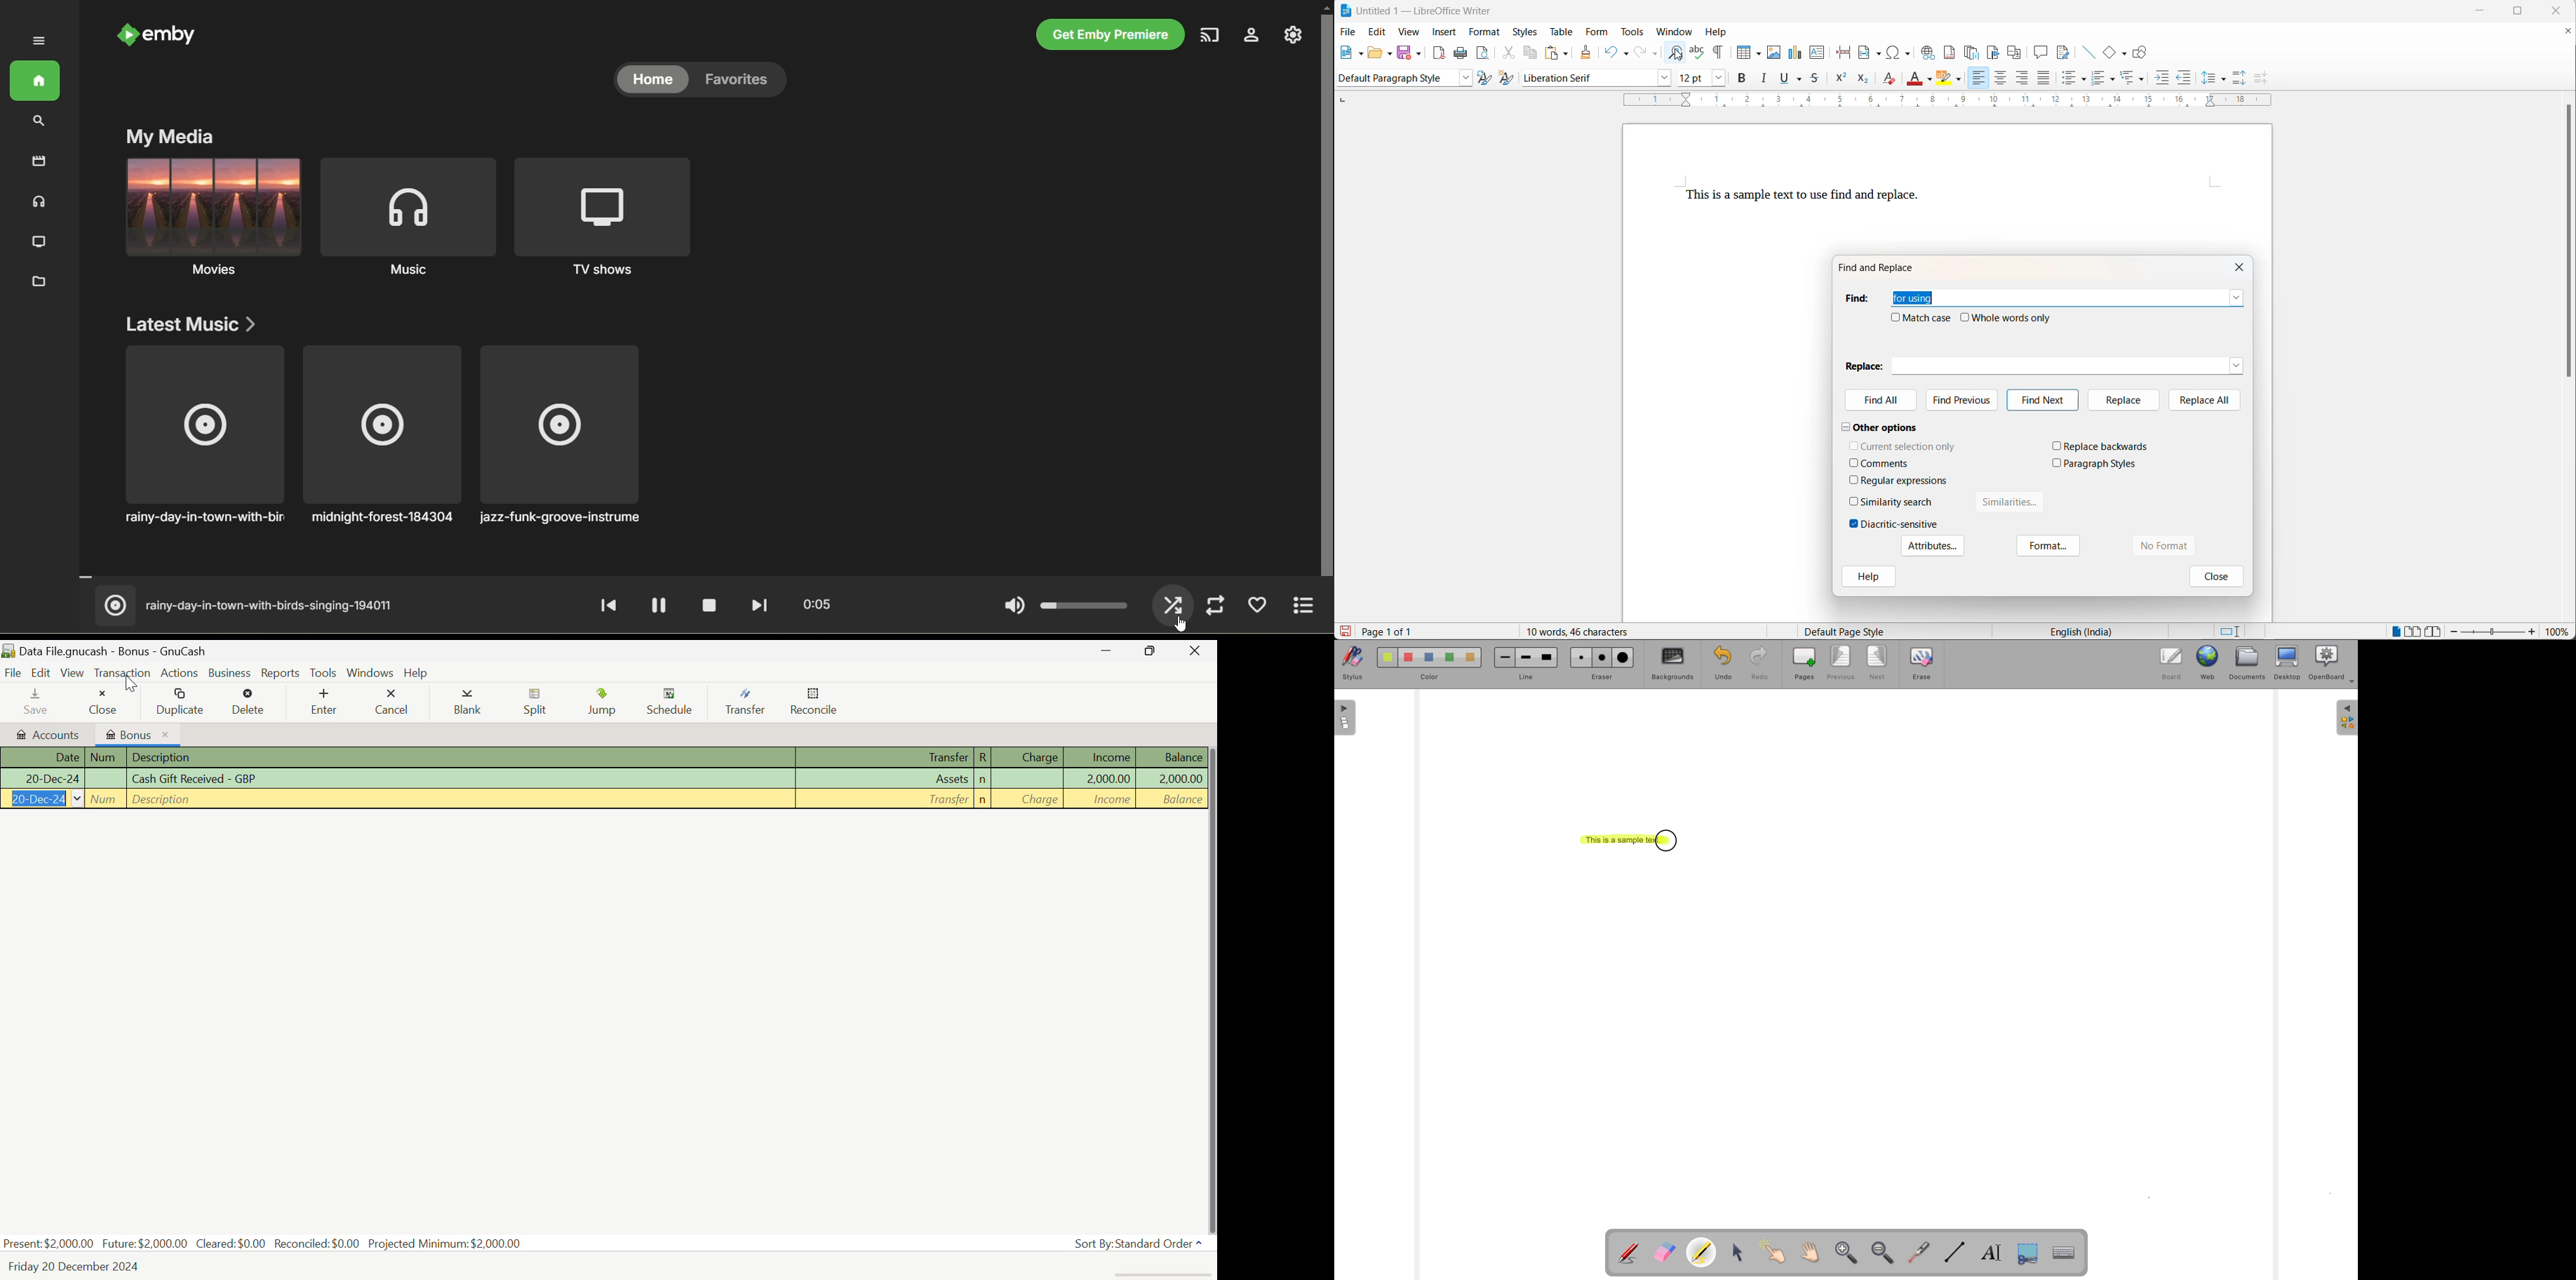 This screenshot has height=1288, width=2576. Describe the element at coordinates (137, 733) in the screenshot. I see `Bonus Tab` at that location.